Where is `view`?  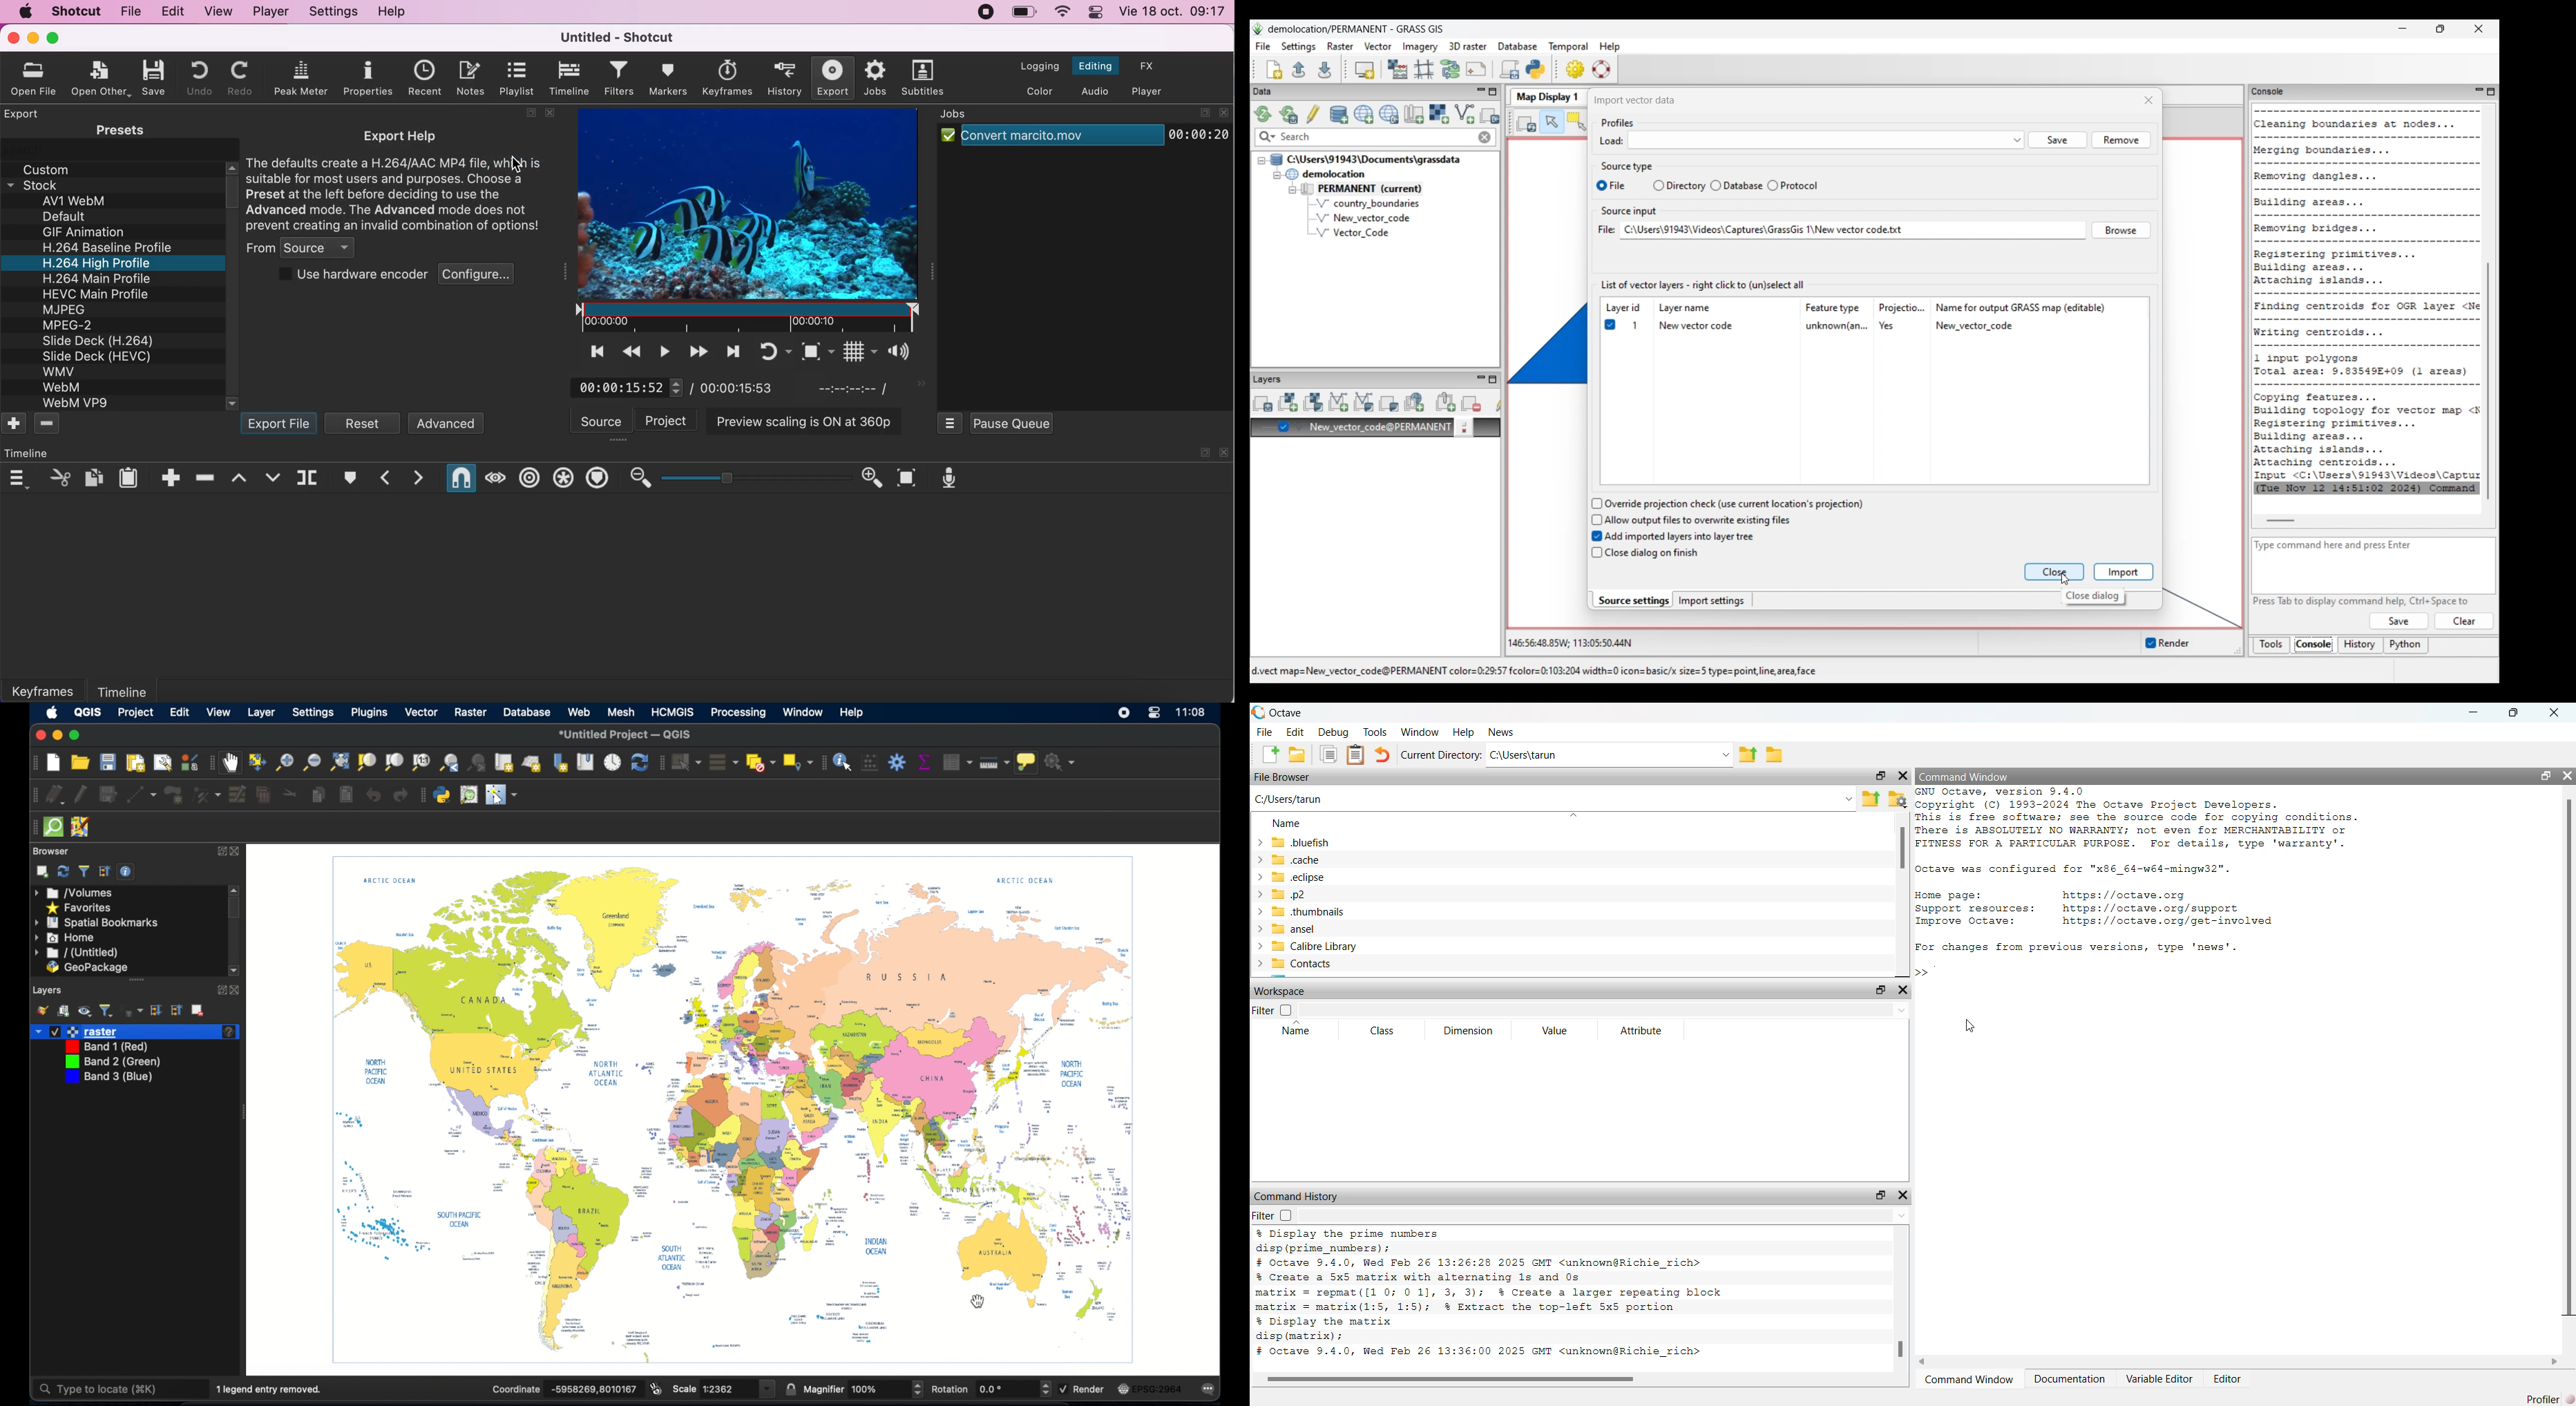 view is located at coordinates (217, 11).